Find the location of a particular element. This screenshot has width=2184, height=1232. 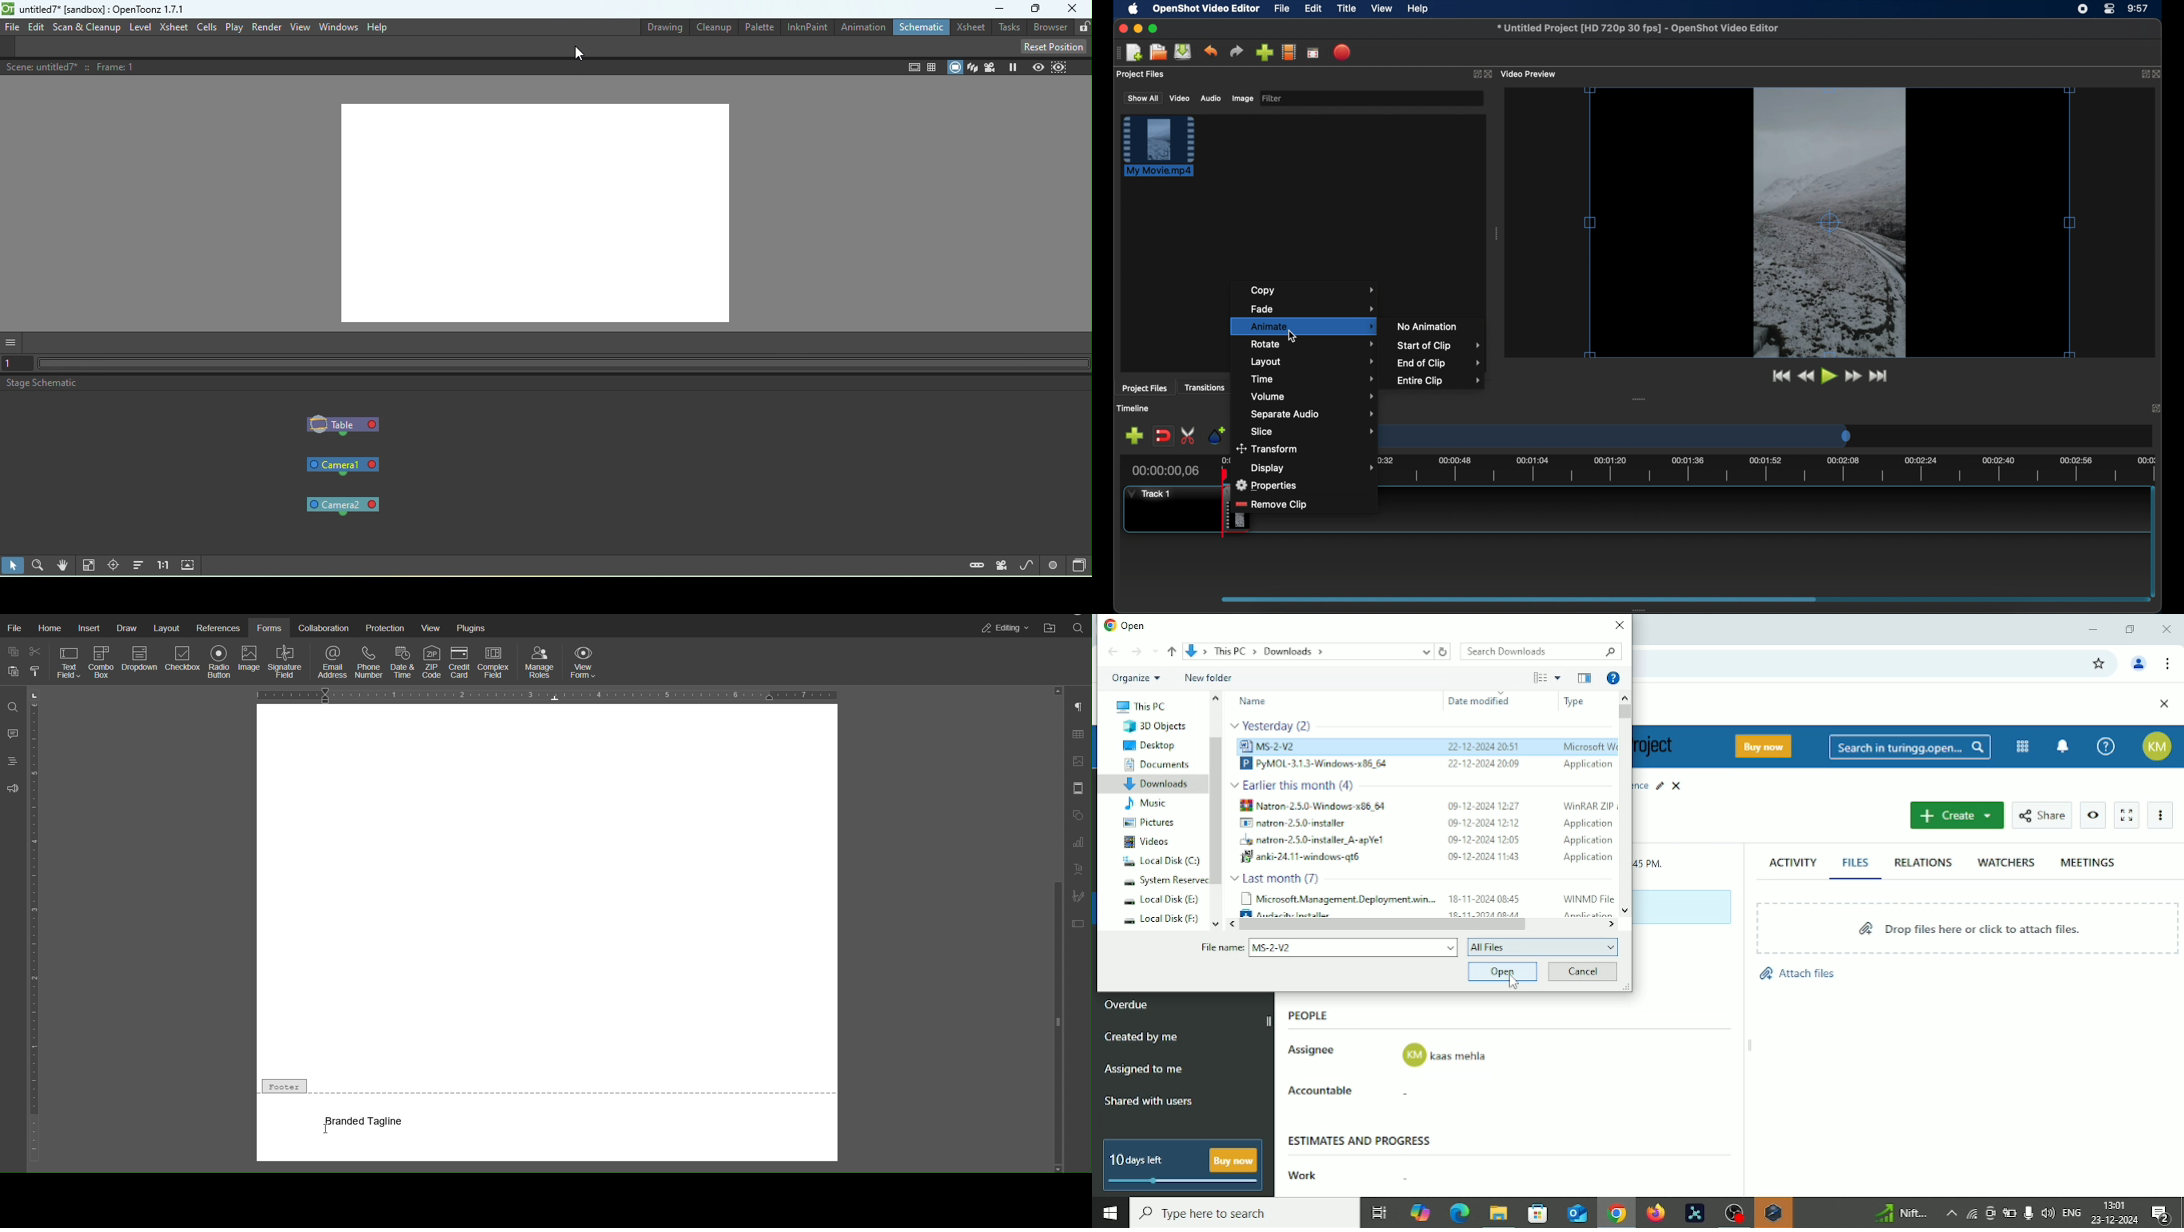

Footer is located at coordinates (548, 1087).